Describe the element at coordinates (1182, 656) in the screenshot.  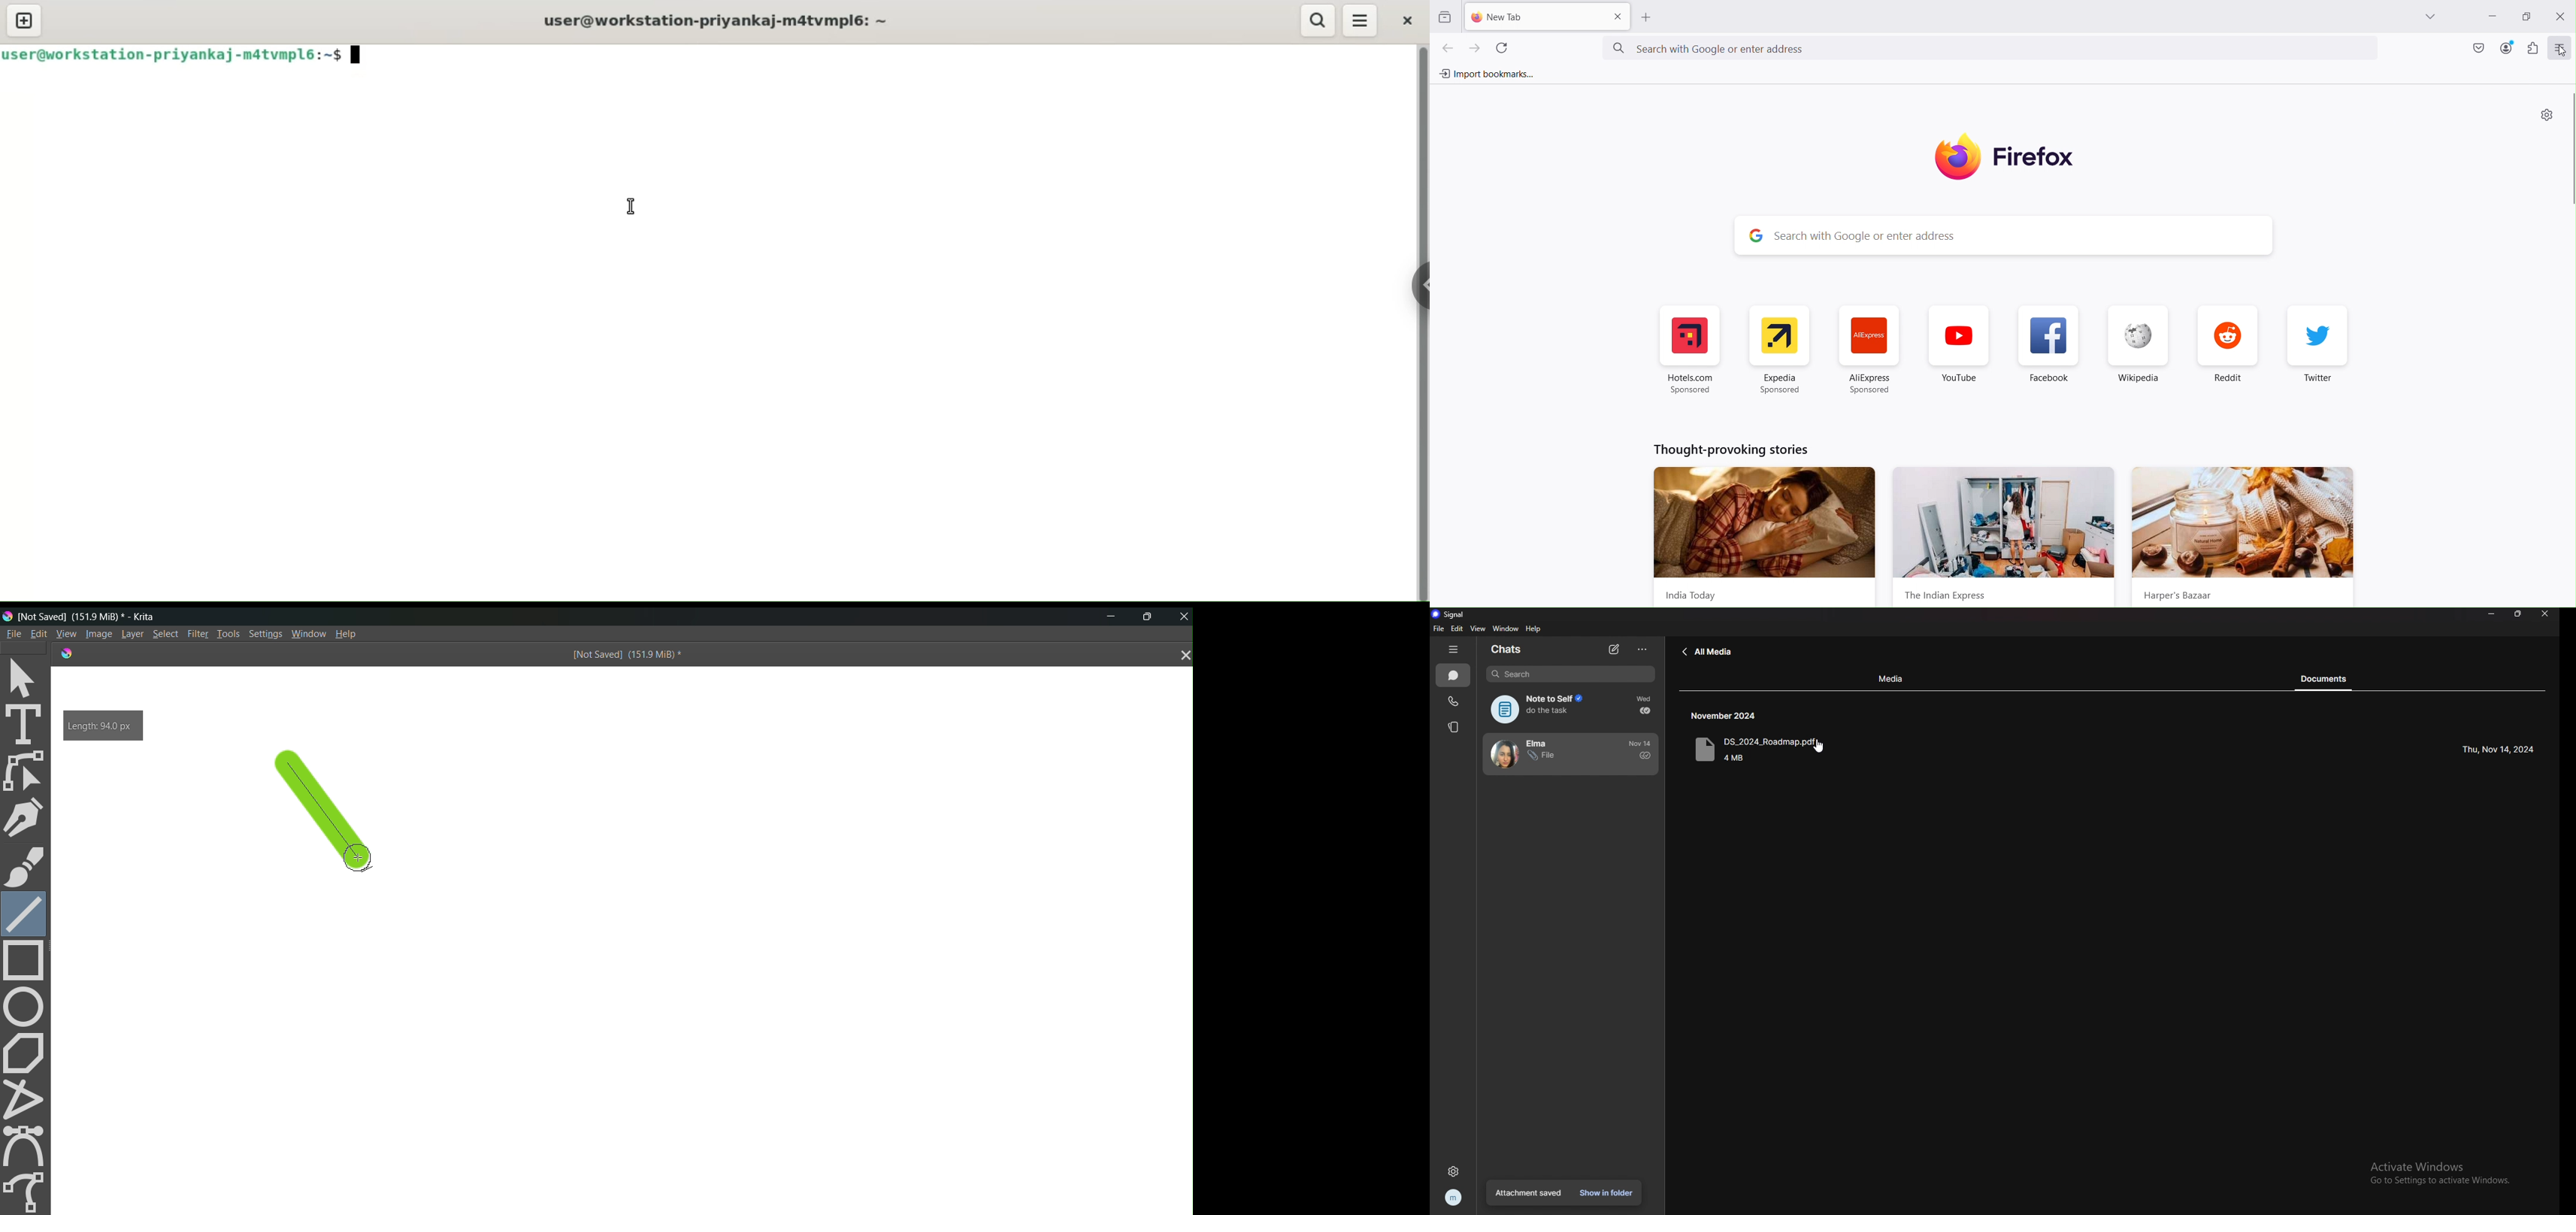
I see `close tab` at that location.